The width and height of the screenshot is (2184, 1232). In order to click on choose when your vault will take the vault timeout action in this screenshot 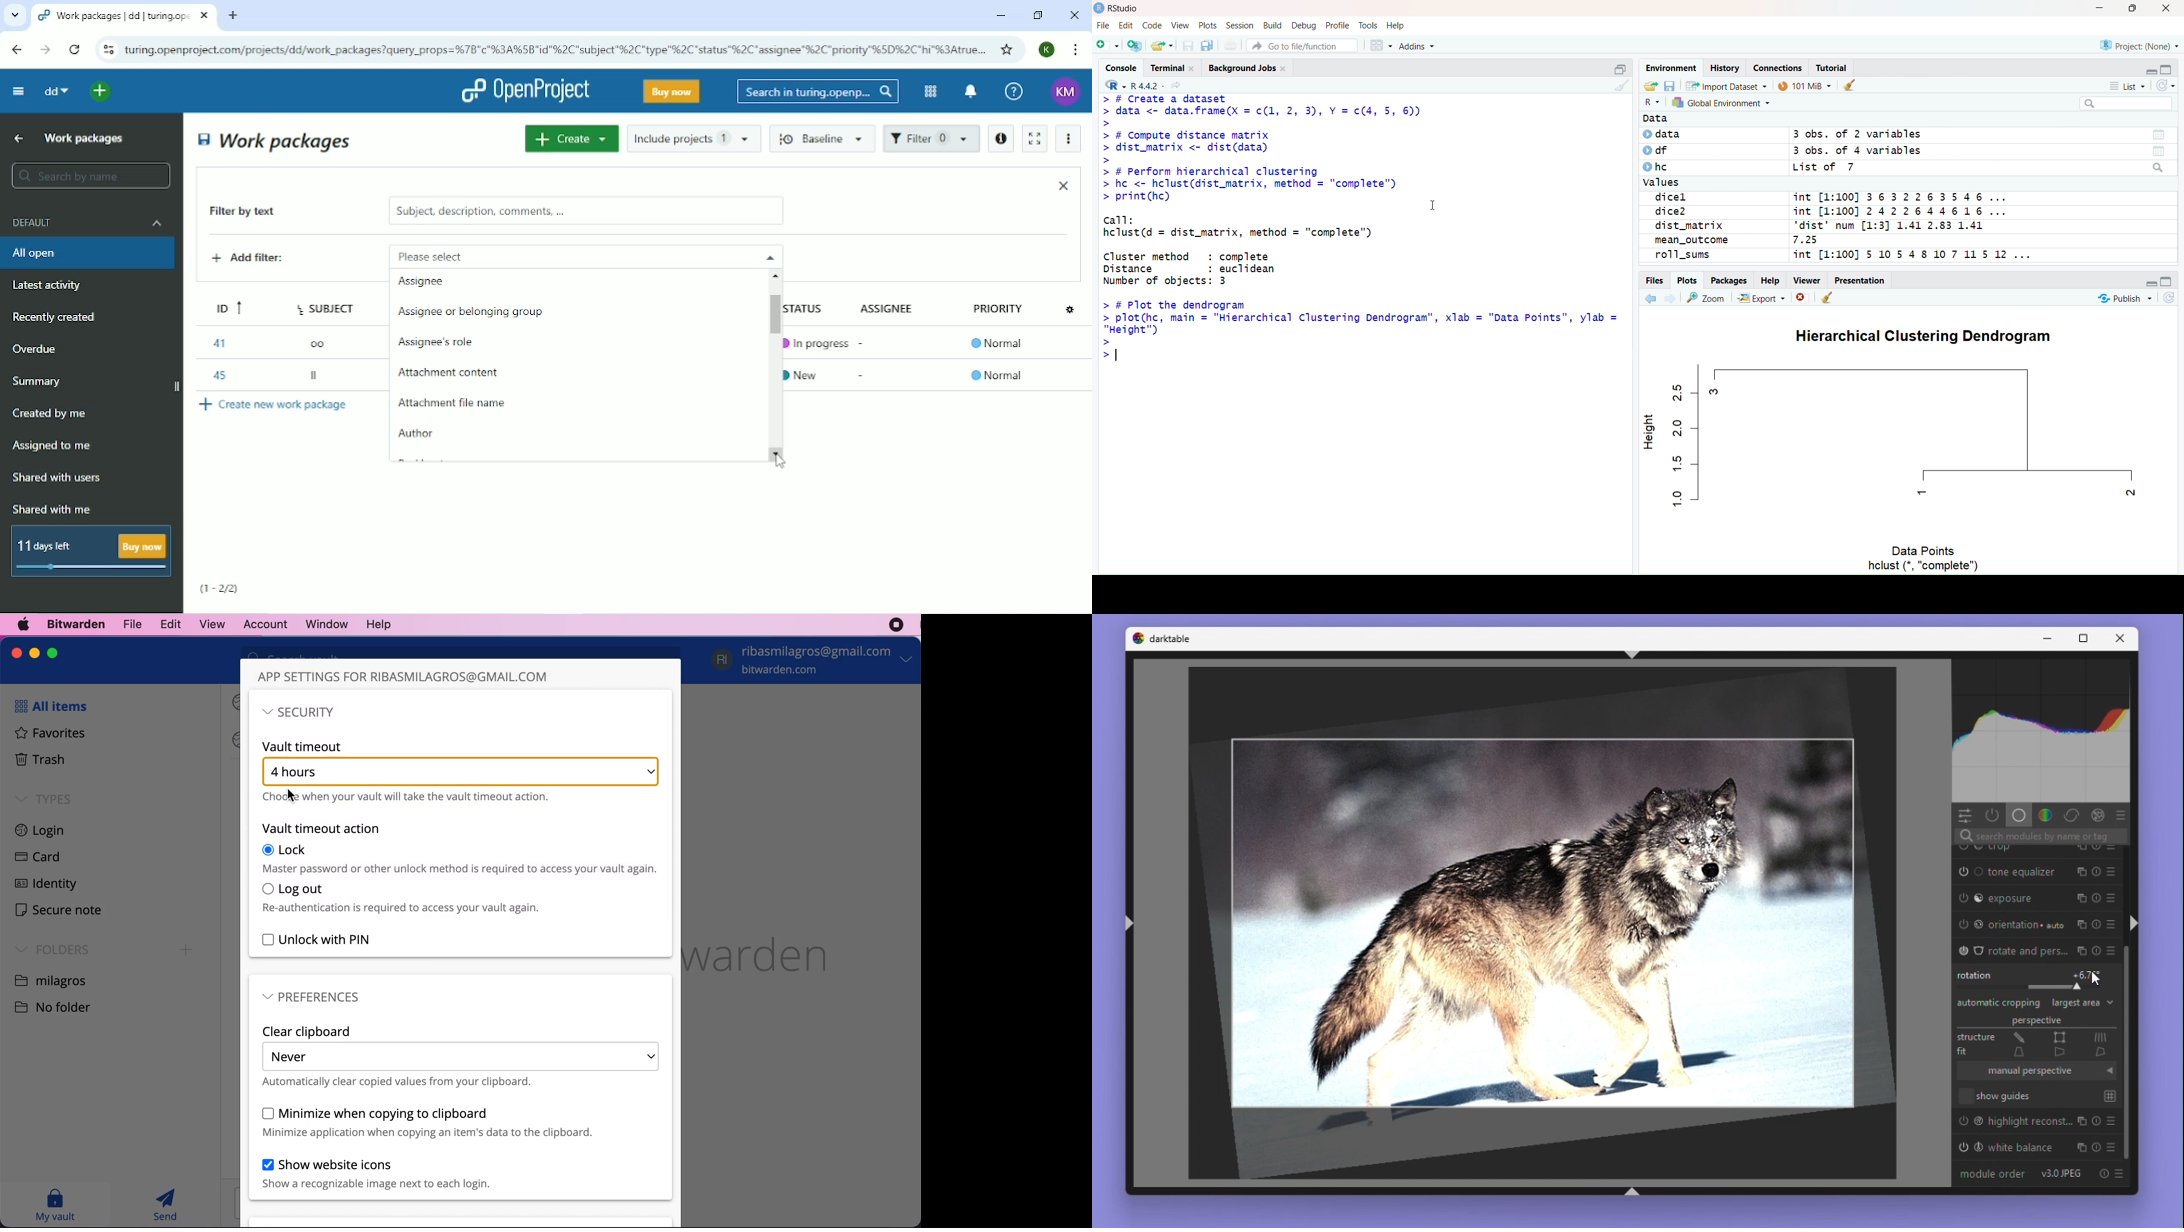, I will do `click(407, 798)`.